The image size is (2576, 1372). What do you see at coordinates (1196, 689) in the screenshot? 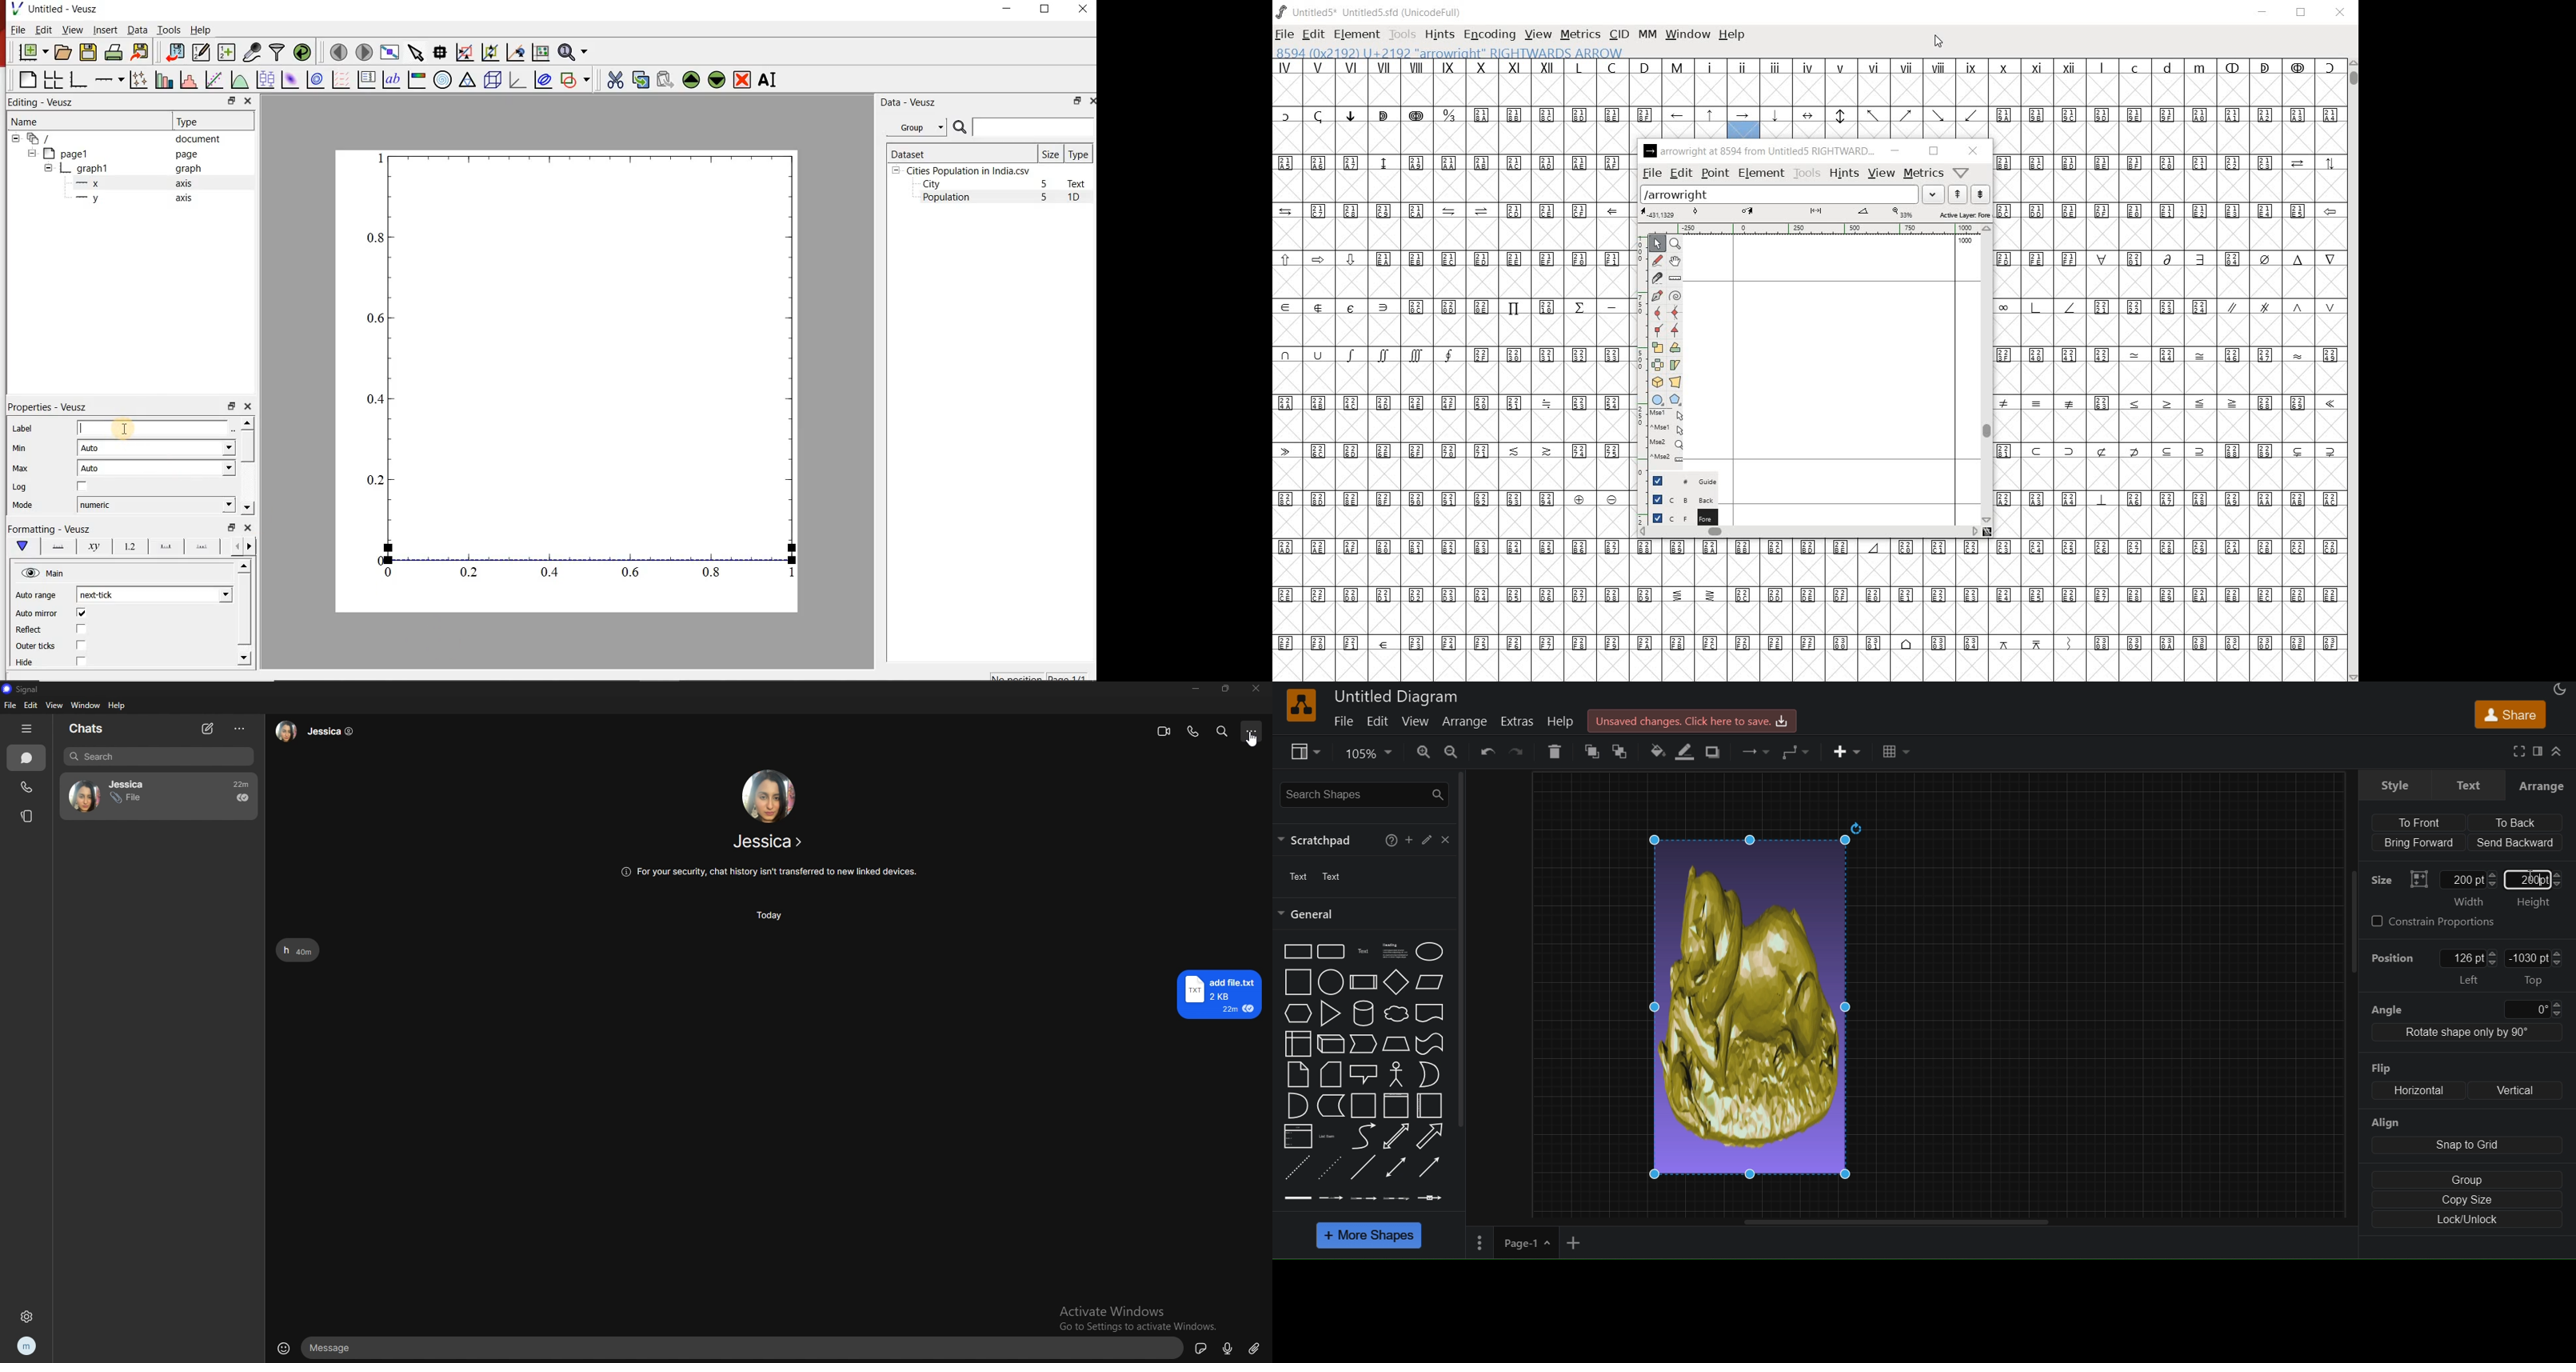
I see `minimize` at bounding box center [1196, 689].